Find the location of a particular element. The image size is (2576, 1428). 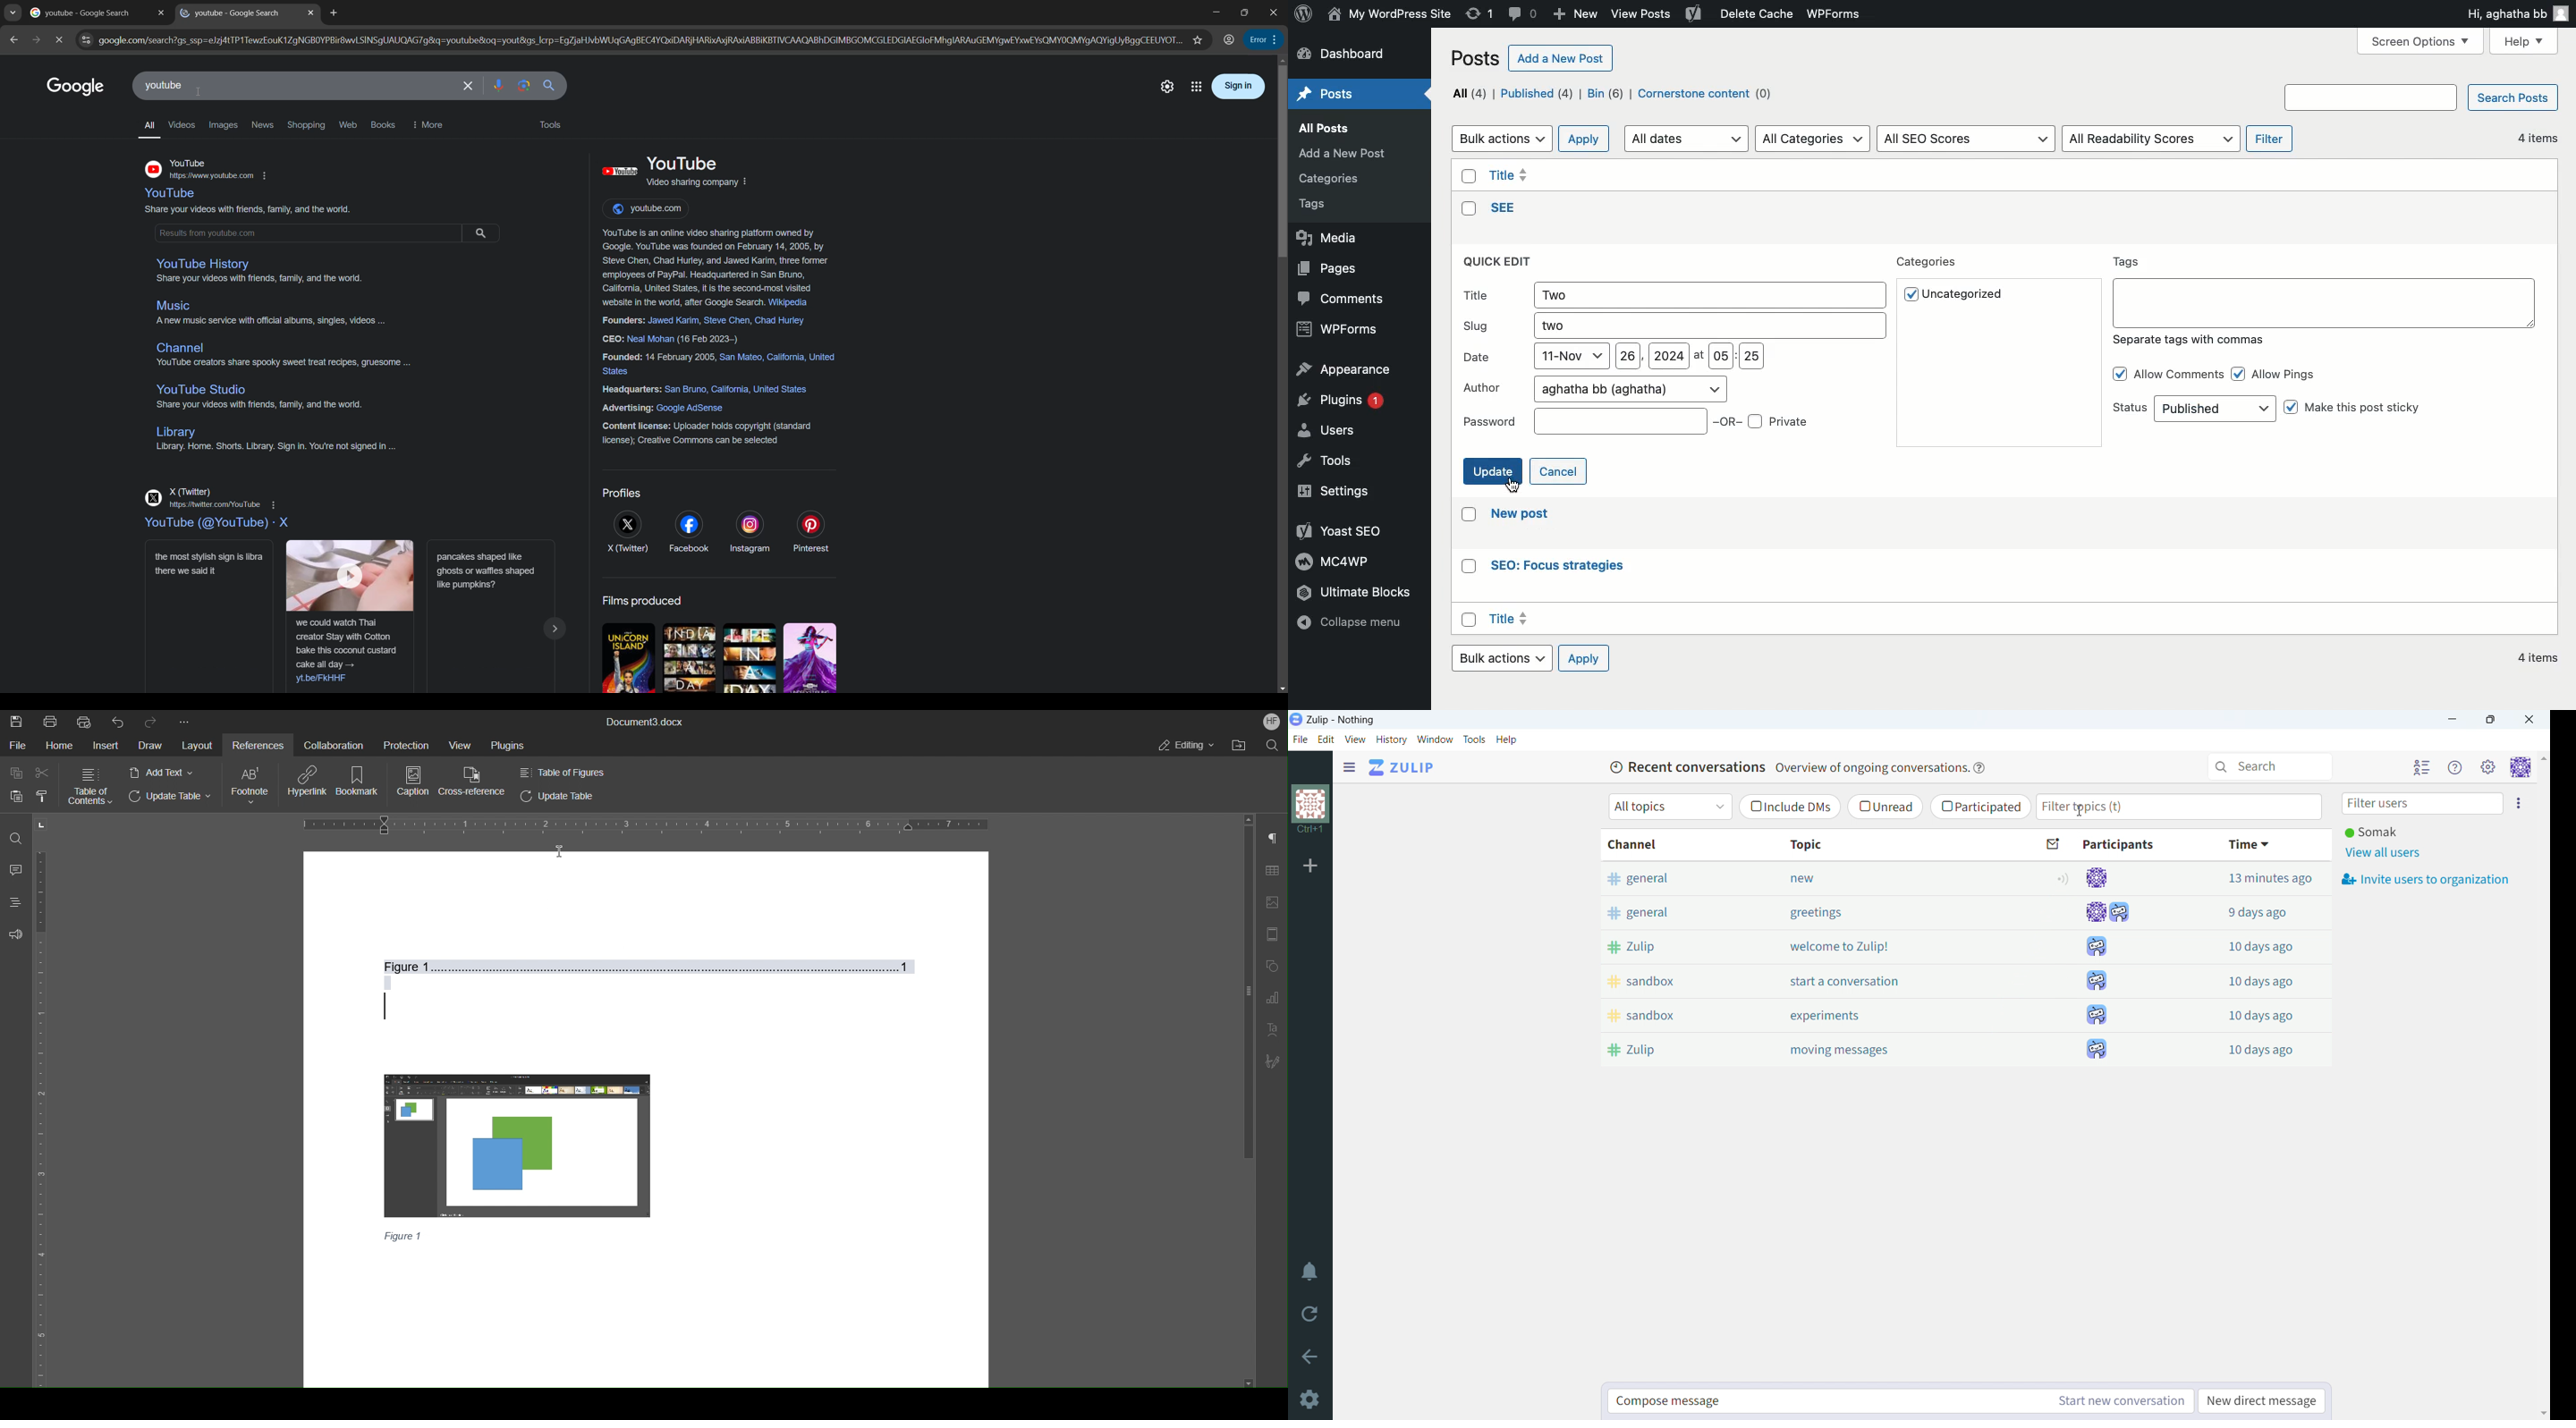

Vertical Bar is located at coordinates (1245, 987).